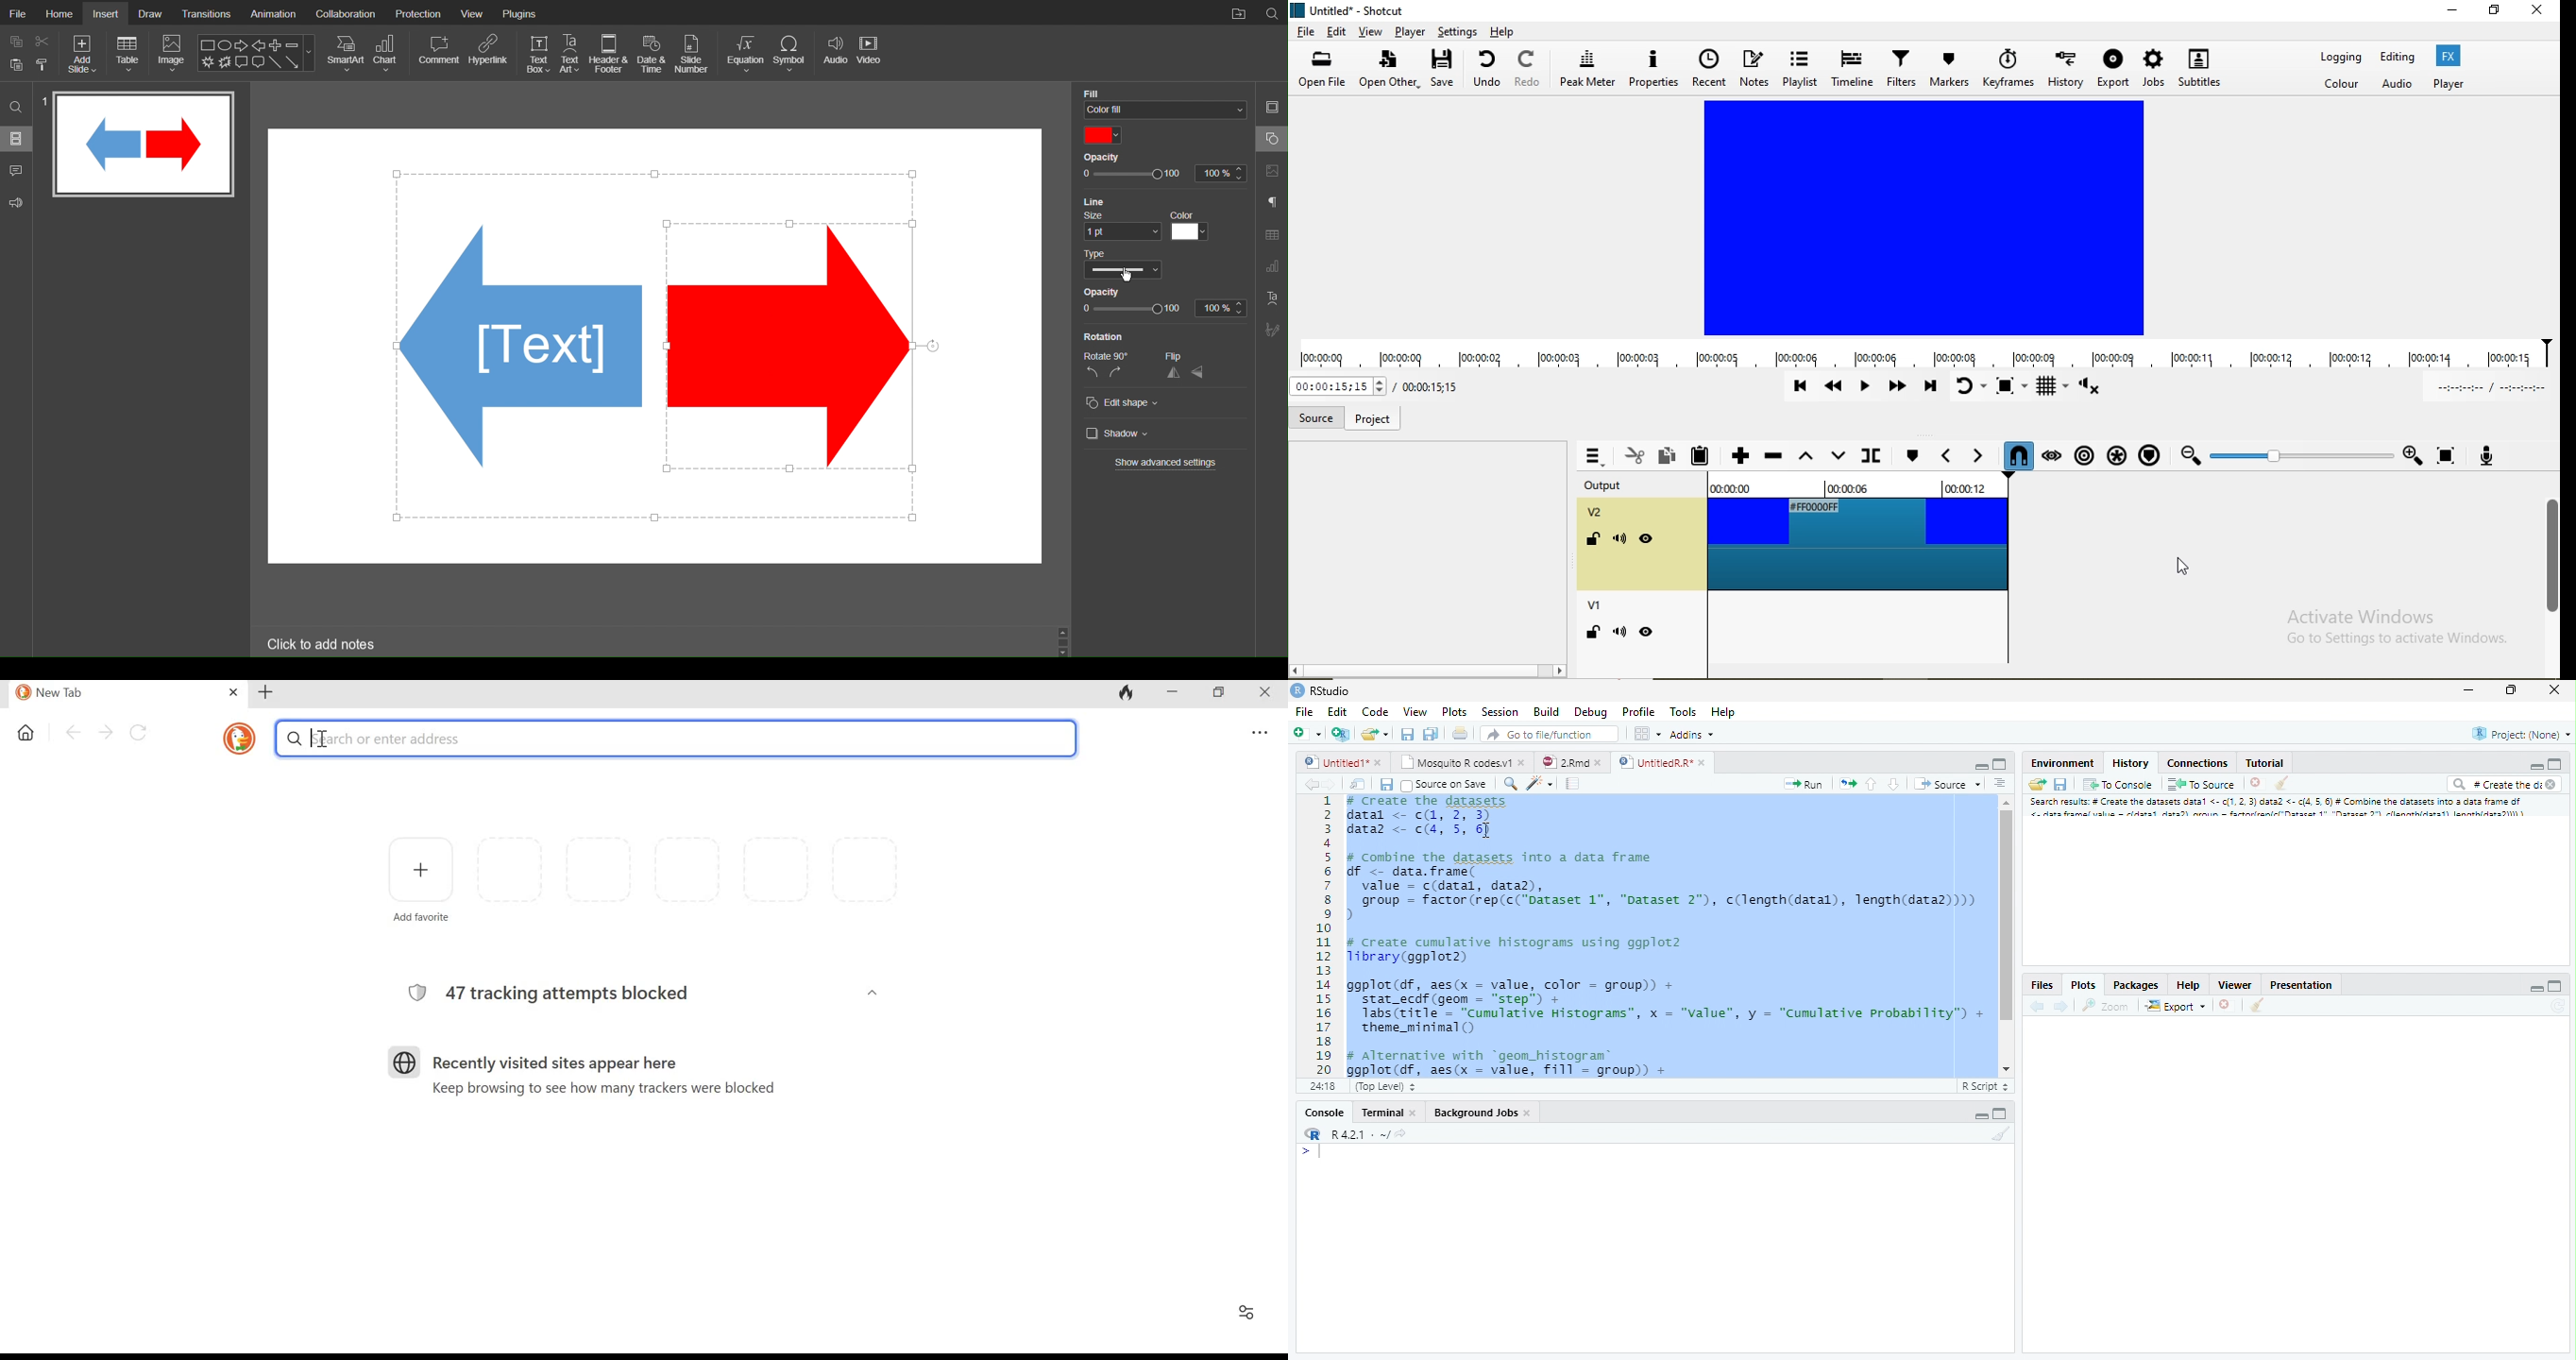 The width and height of the screenshot is (2576, 1372). Describe the element at coordinates (1349, 1134) in the screenshot. I see `R.4.2.1` at that location.